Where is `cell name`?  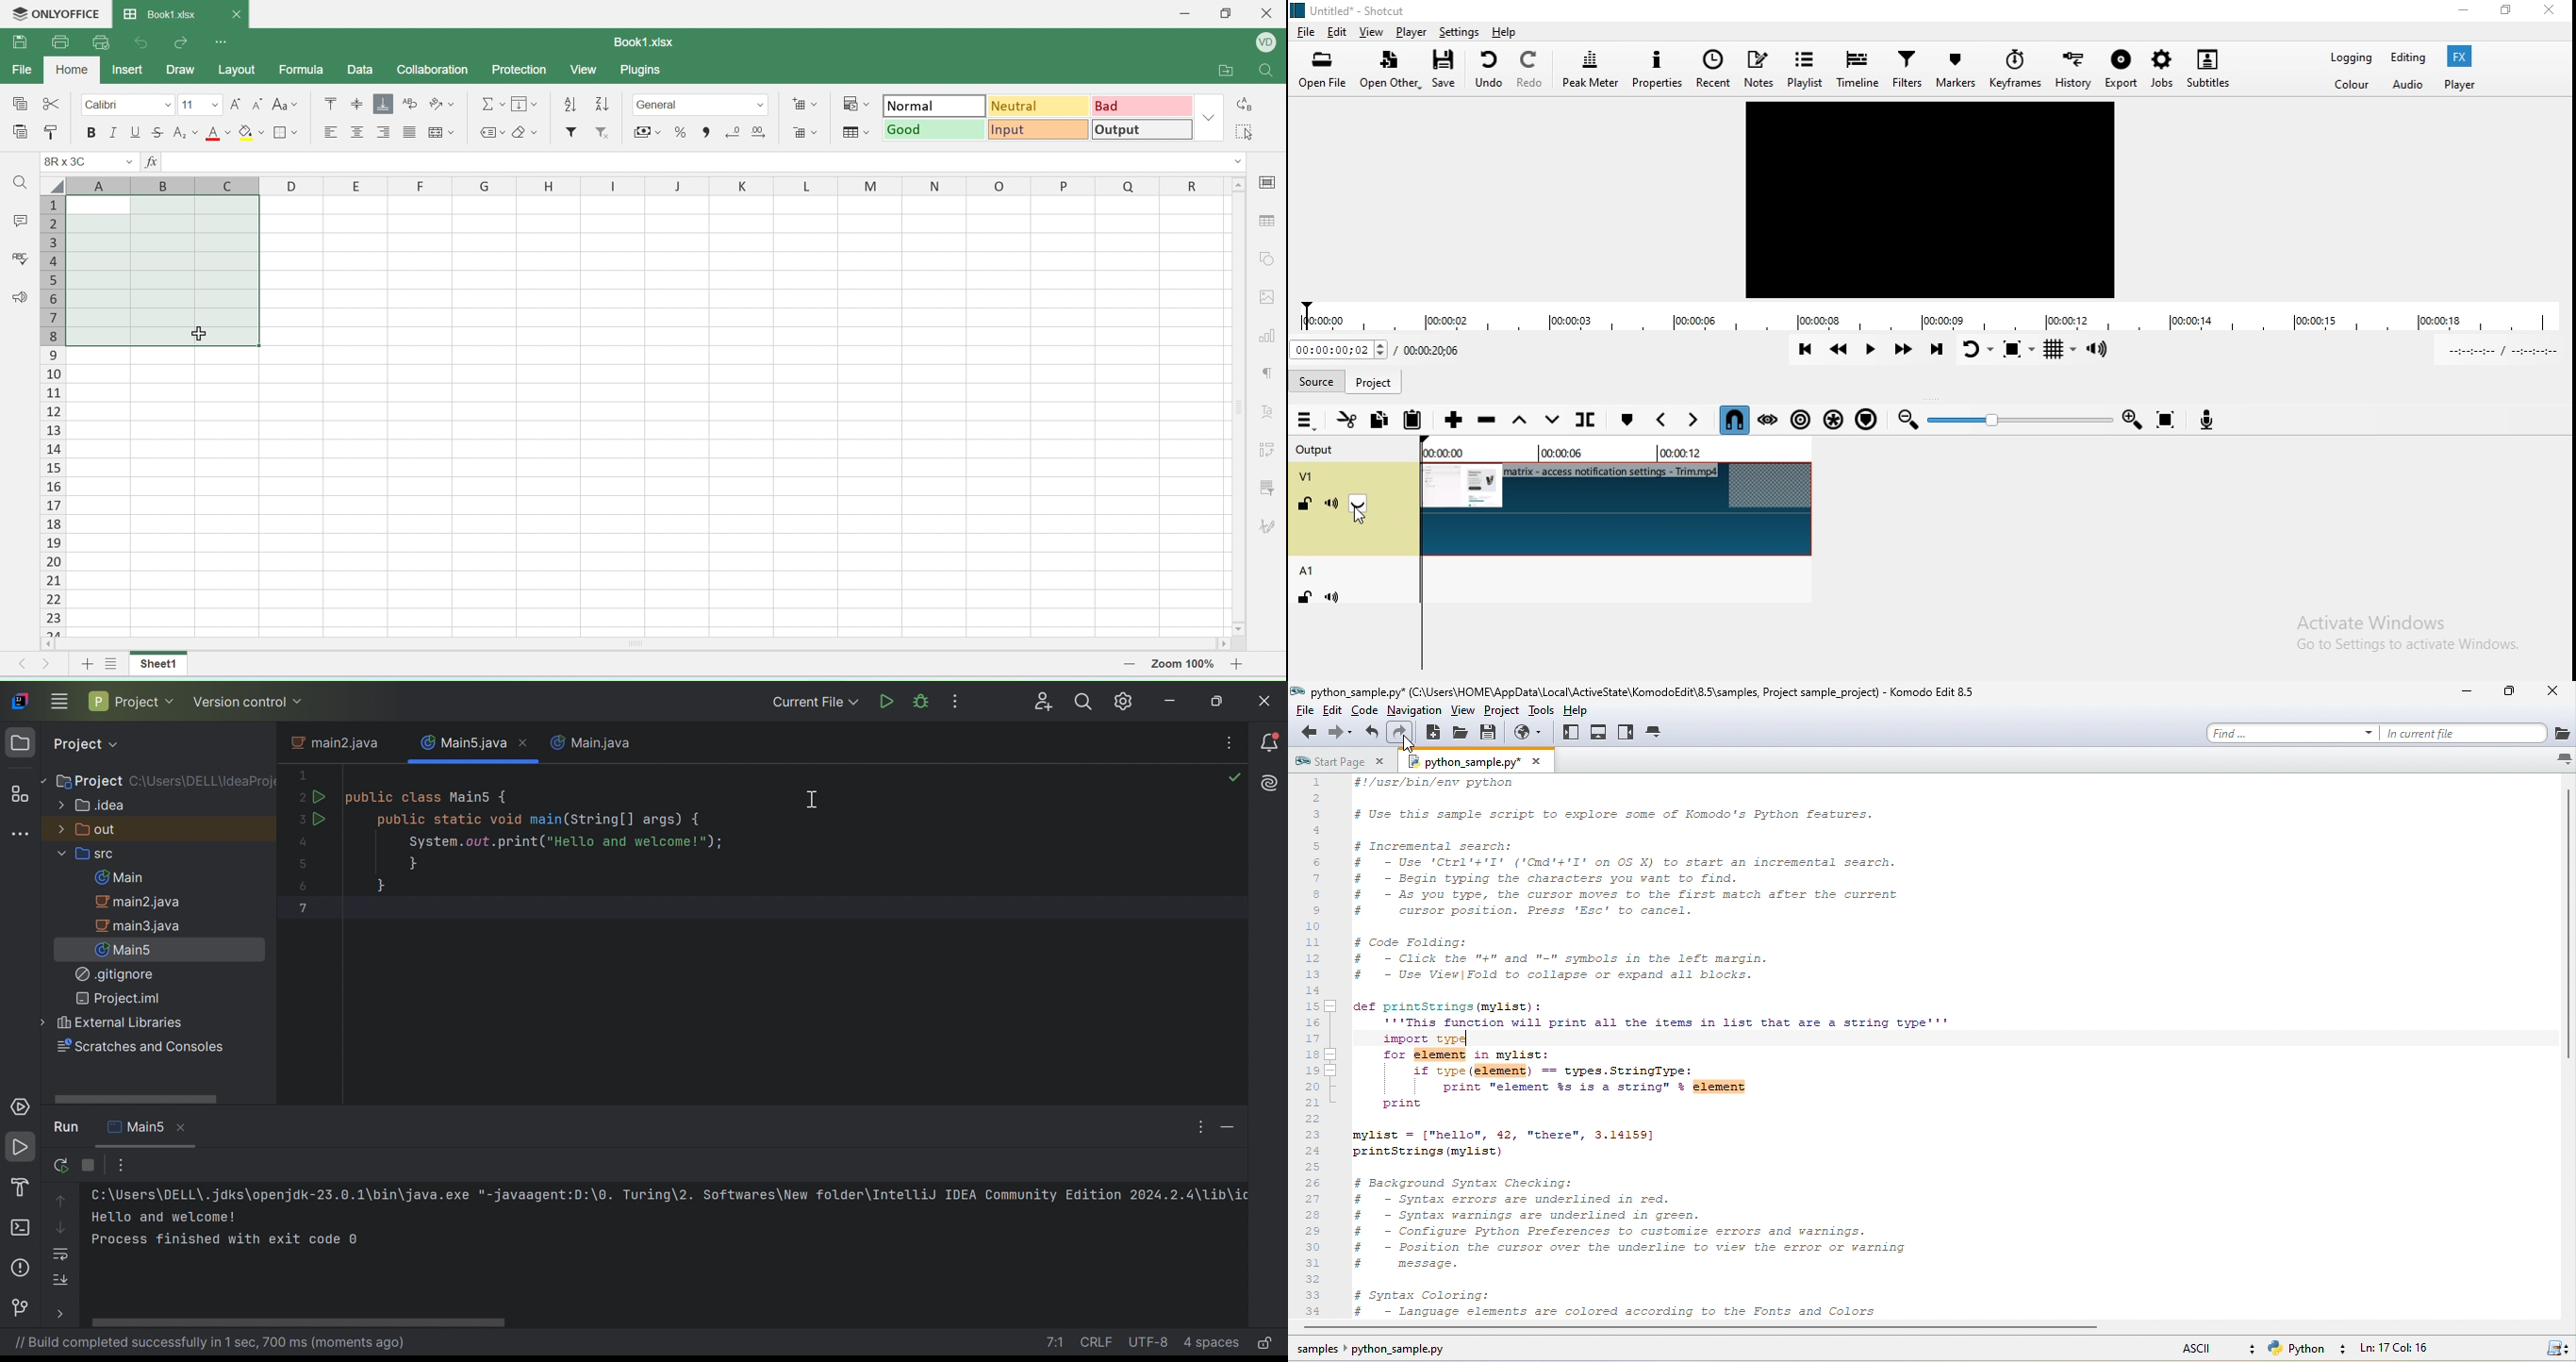 cell name is located at coordinates (91, 162).